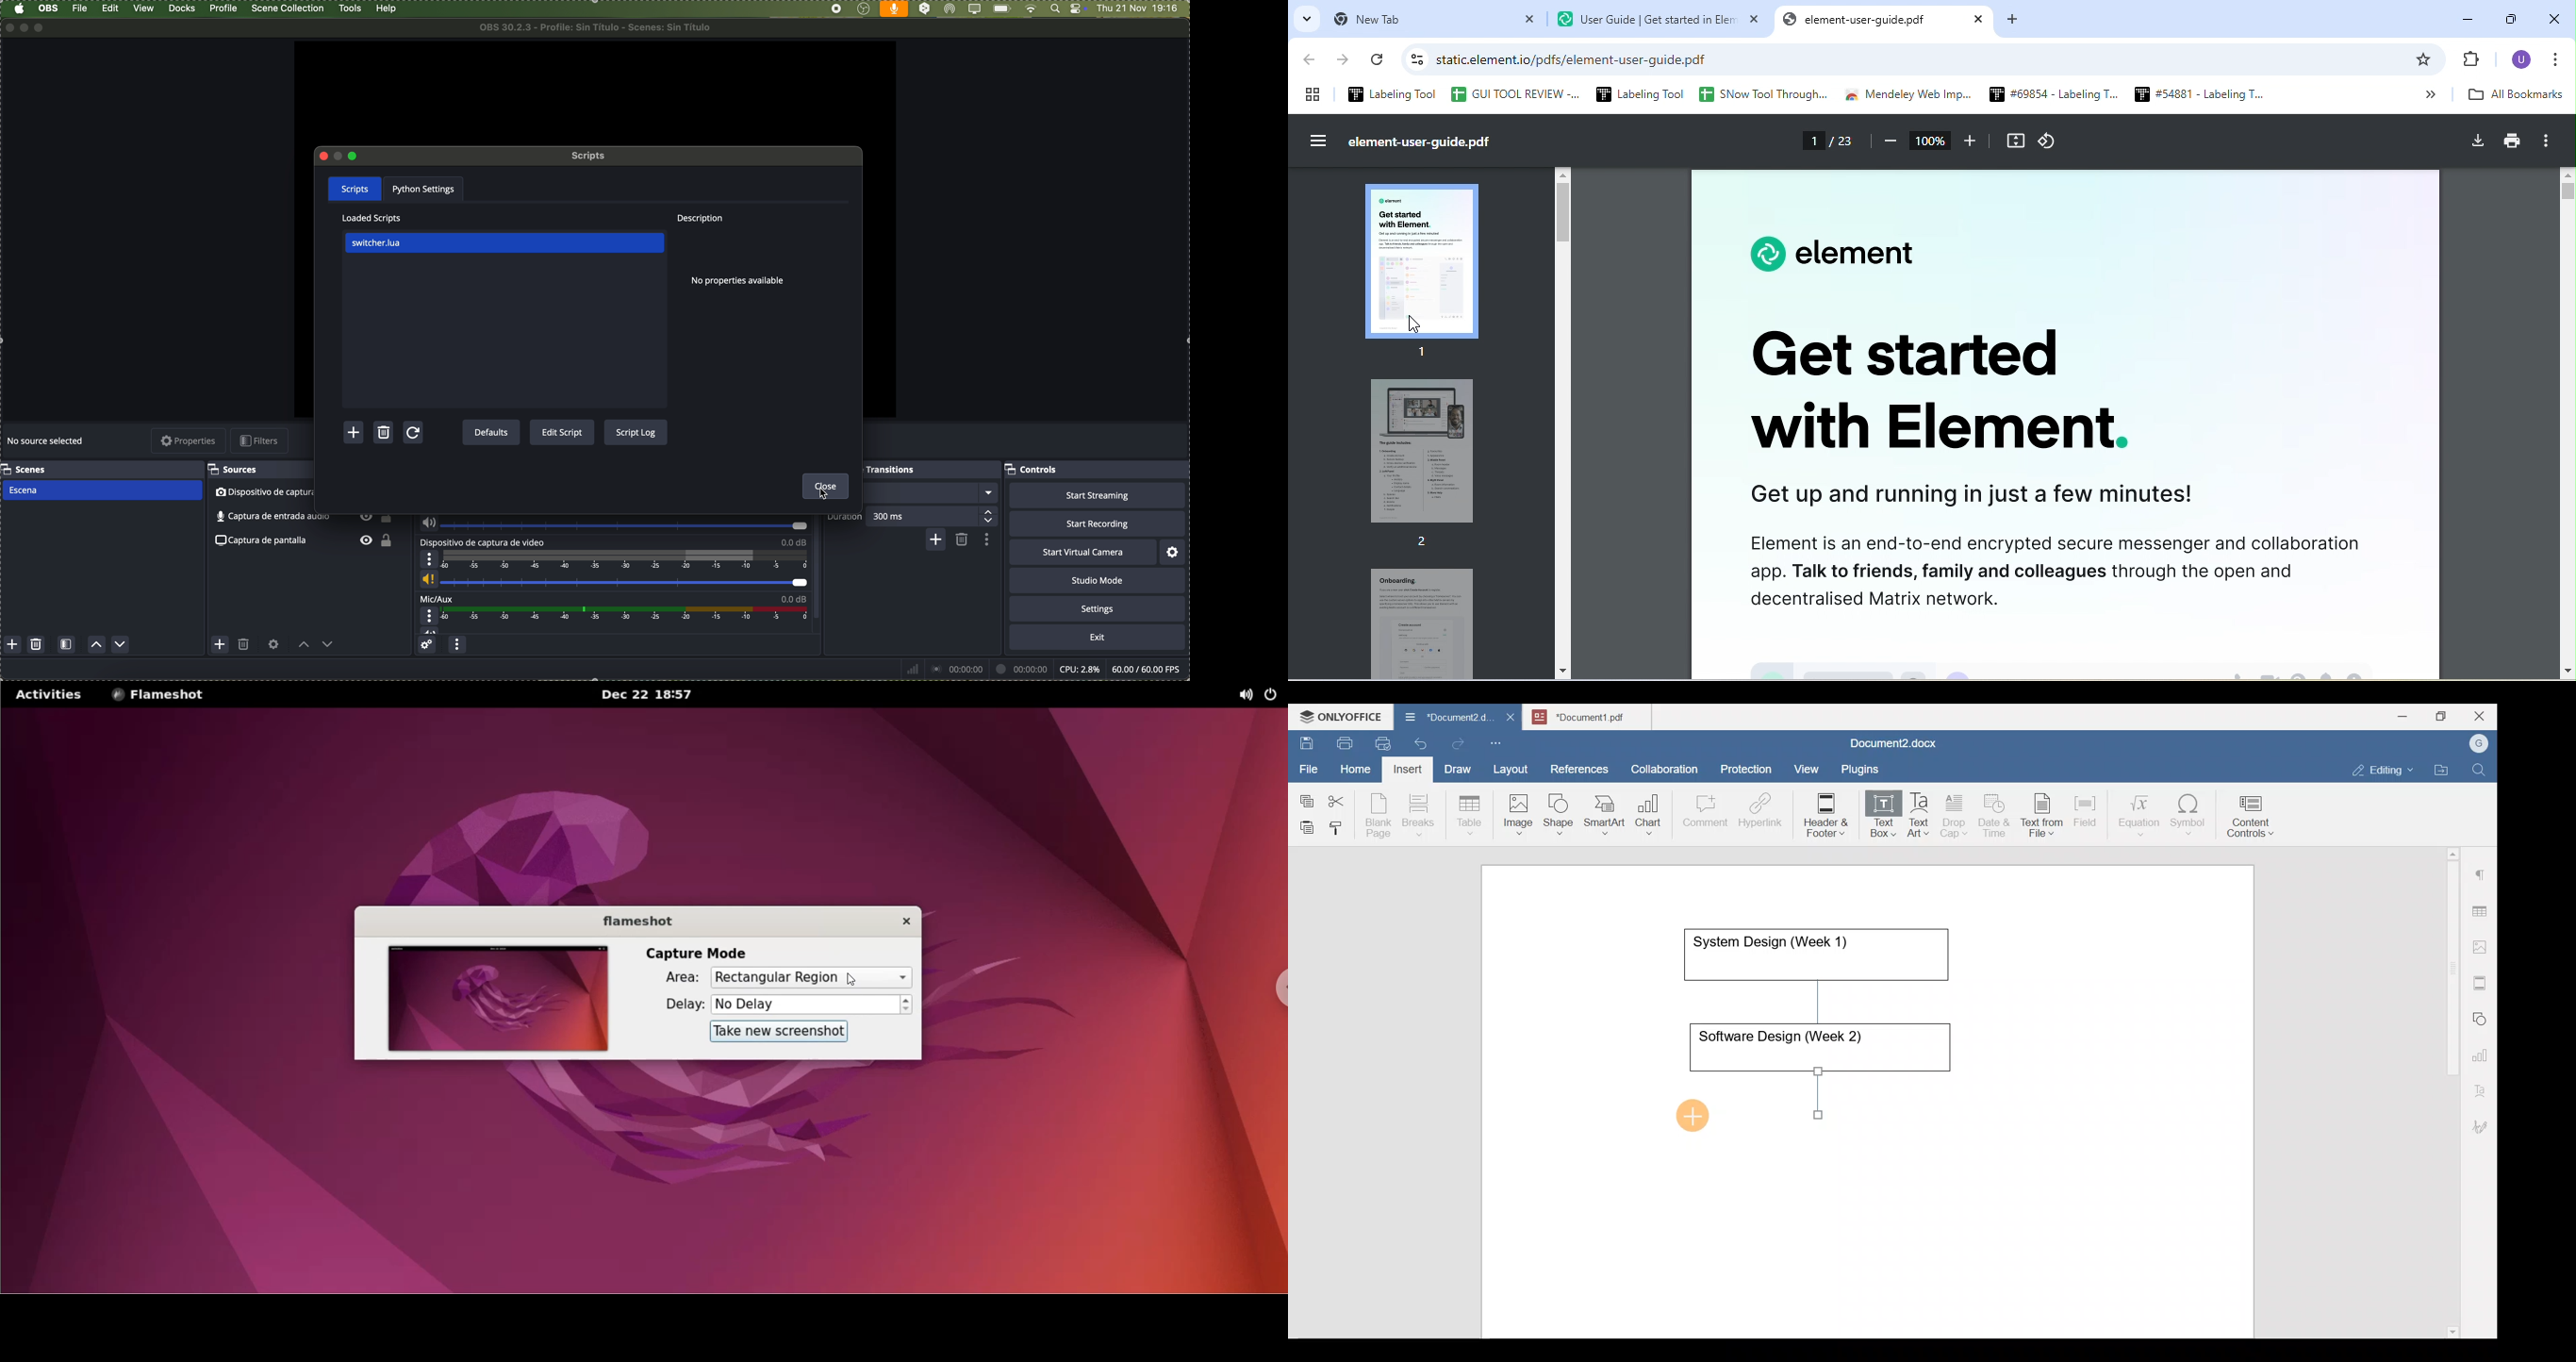  What do you see at coordinates (355, 187) in the screenshot?
I see `scripts` at bounding box center [355, 187].